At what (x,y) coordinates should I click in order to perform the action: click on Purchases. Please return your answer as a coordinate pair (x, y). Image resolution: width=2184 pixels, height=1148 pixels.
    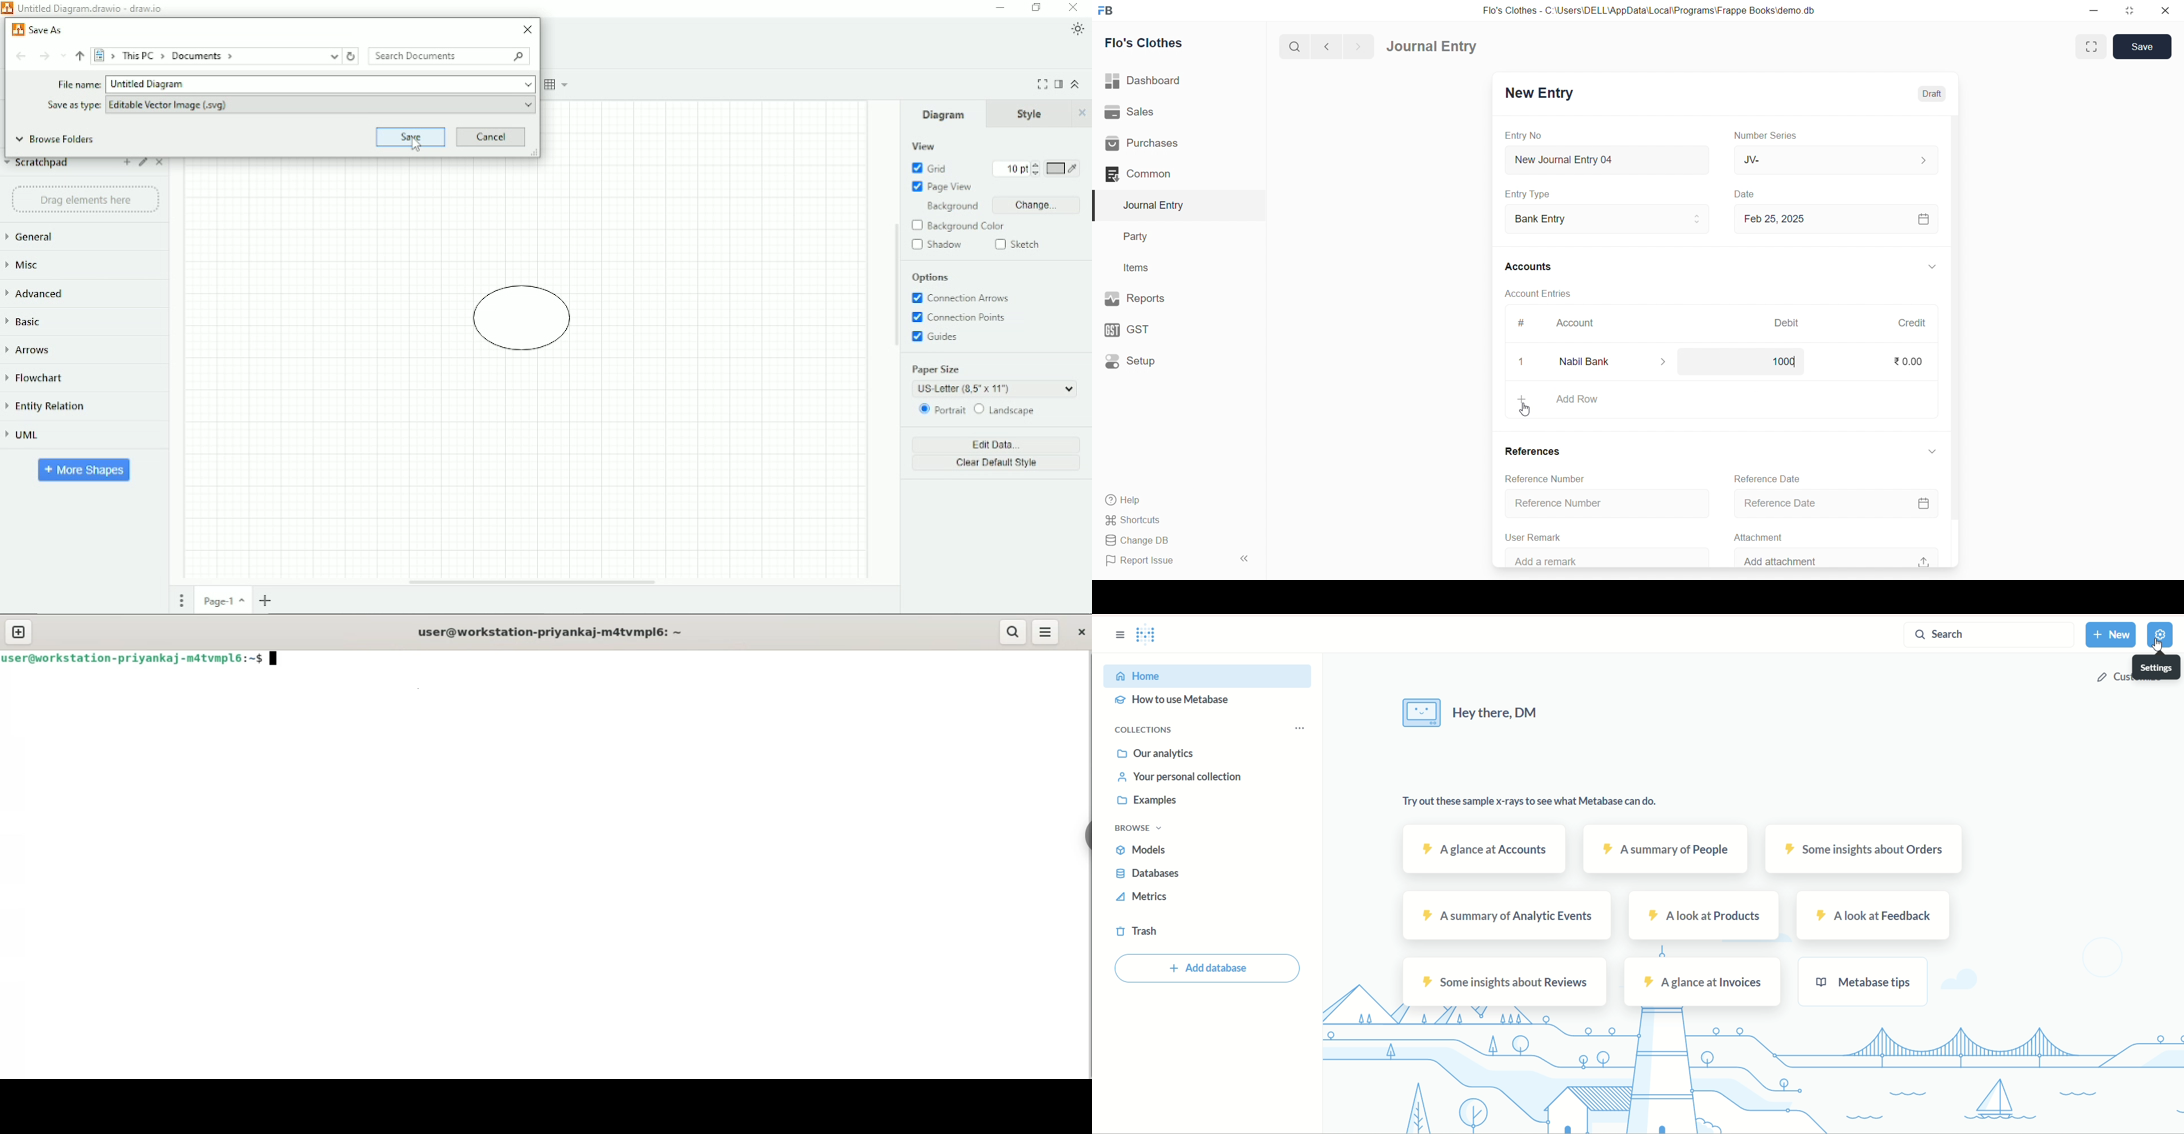
    Looking at the image, I should click on (1173, 144).